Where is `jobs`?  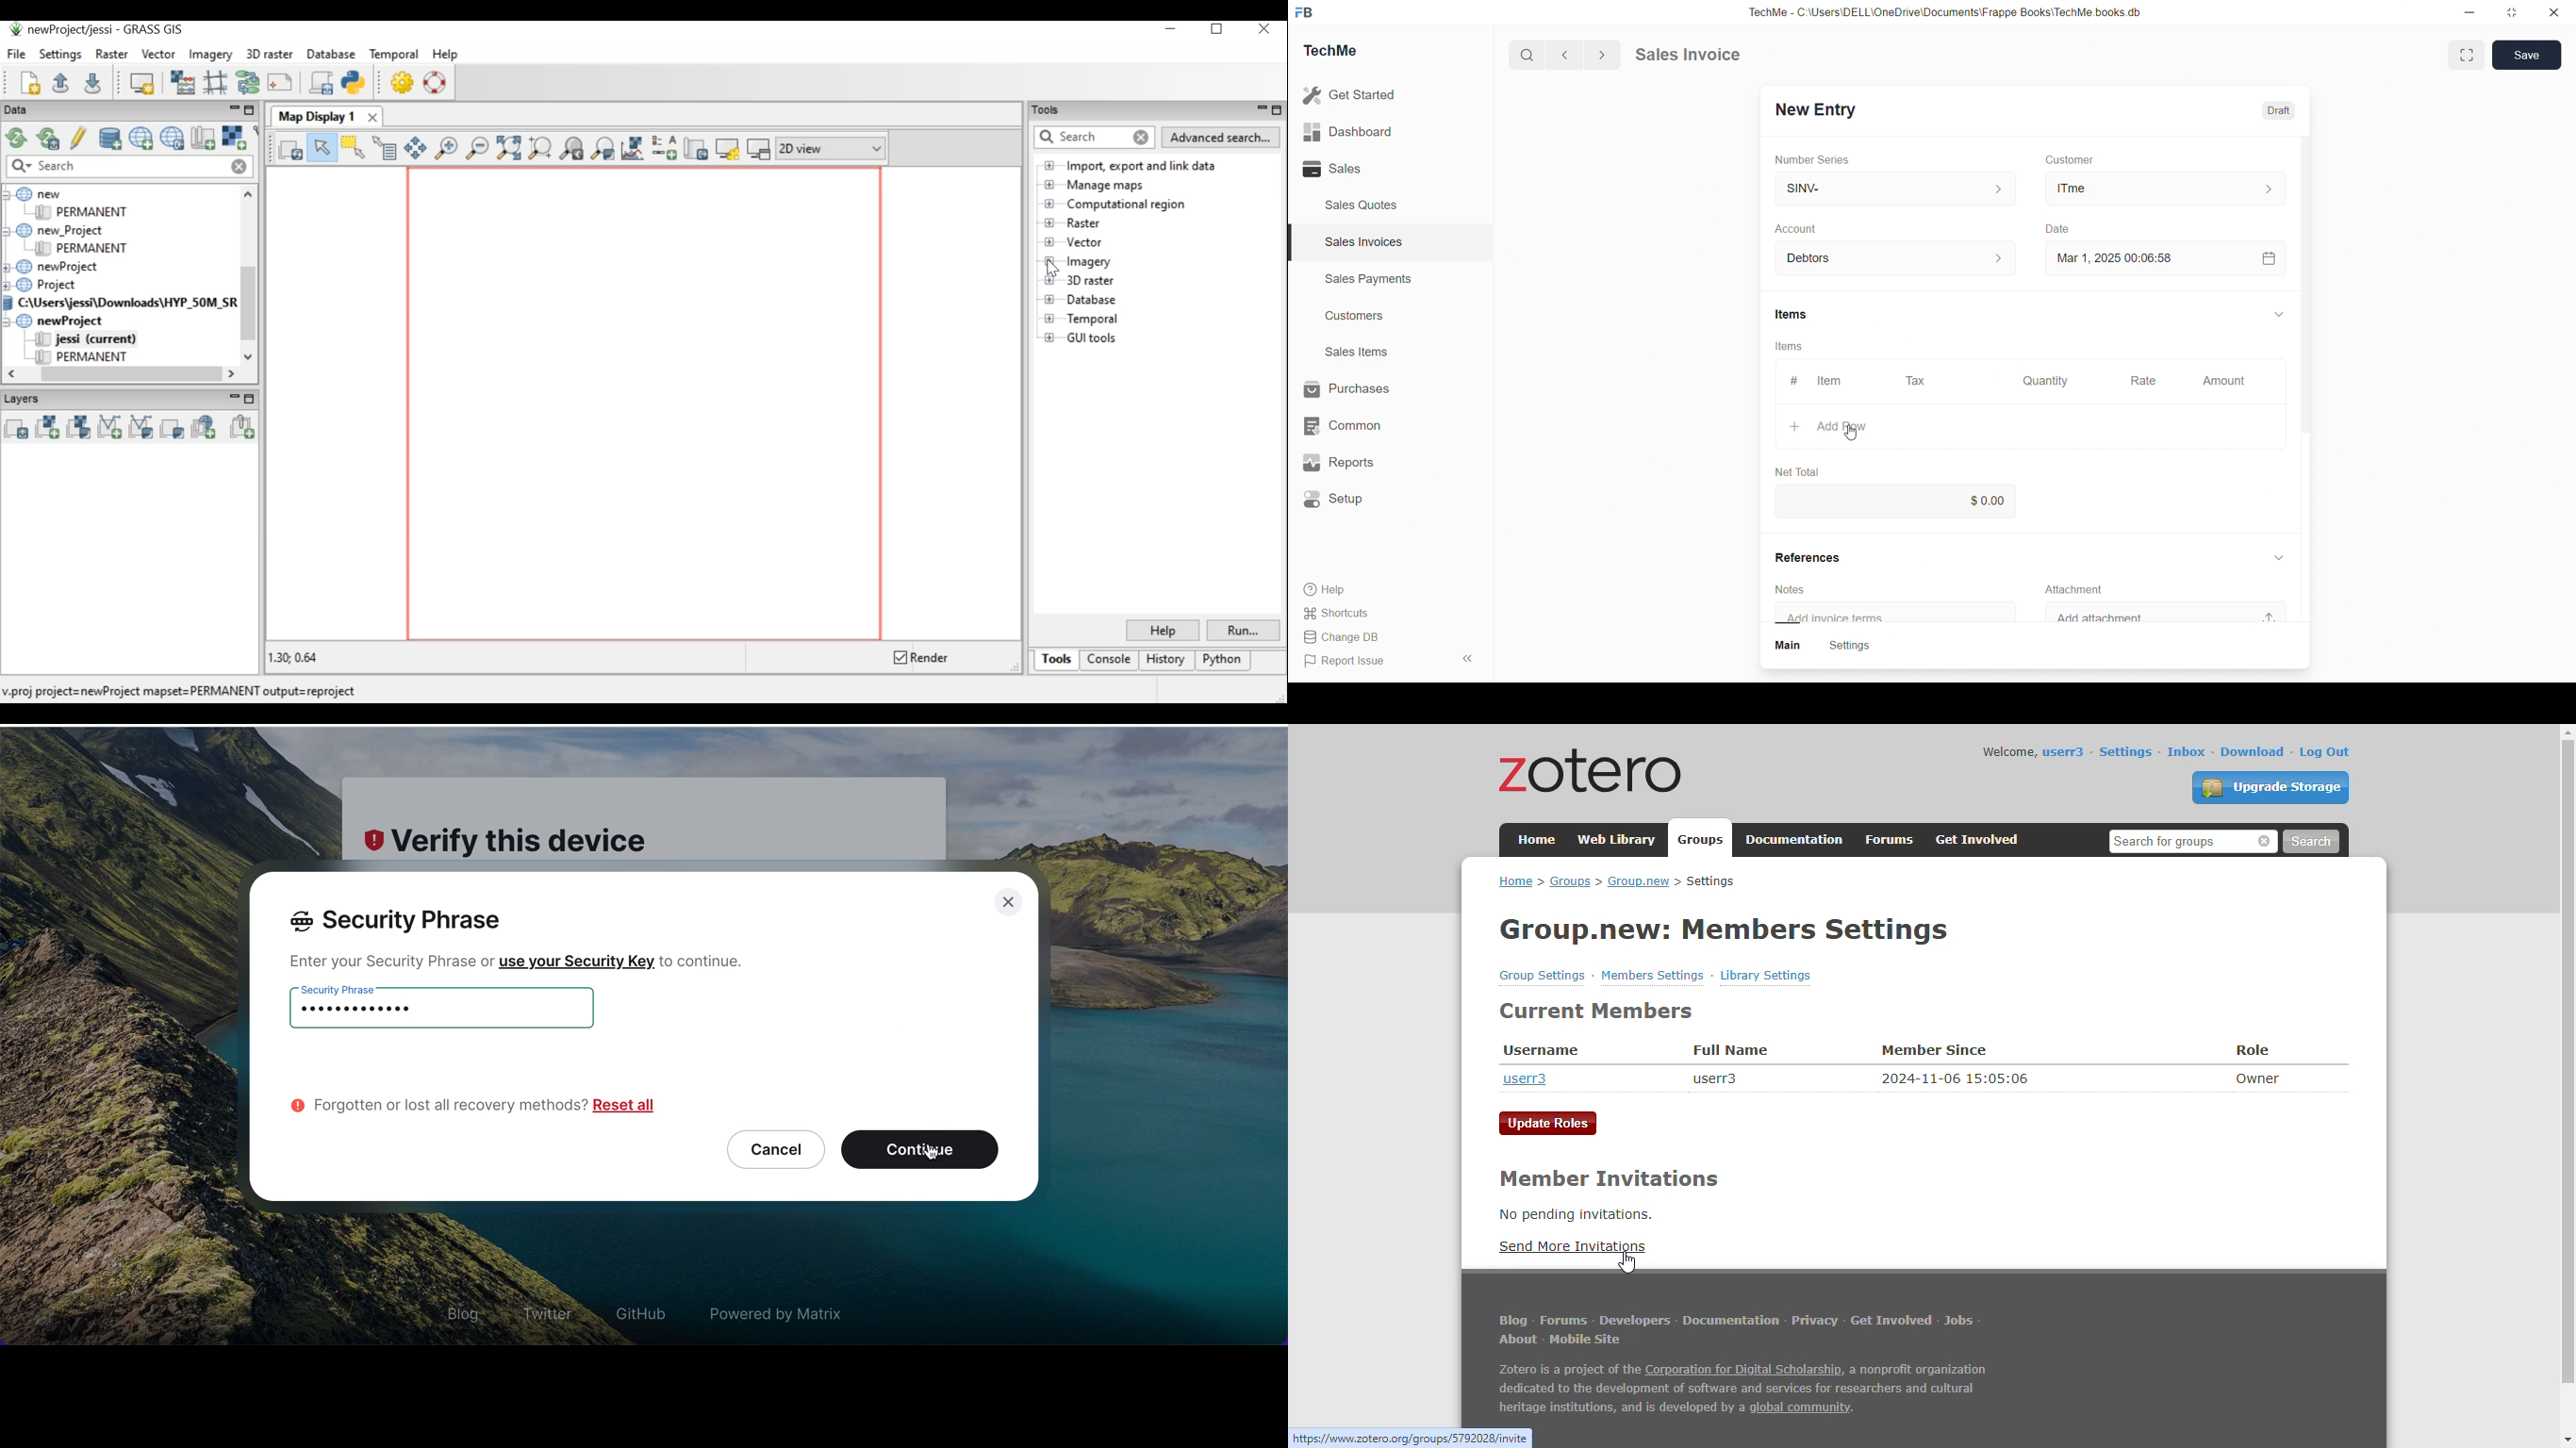 jobs is located at coordinates (1959, 1321).